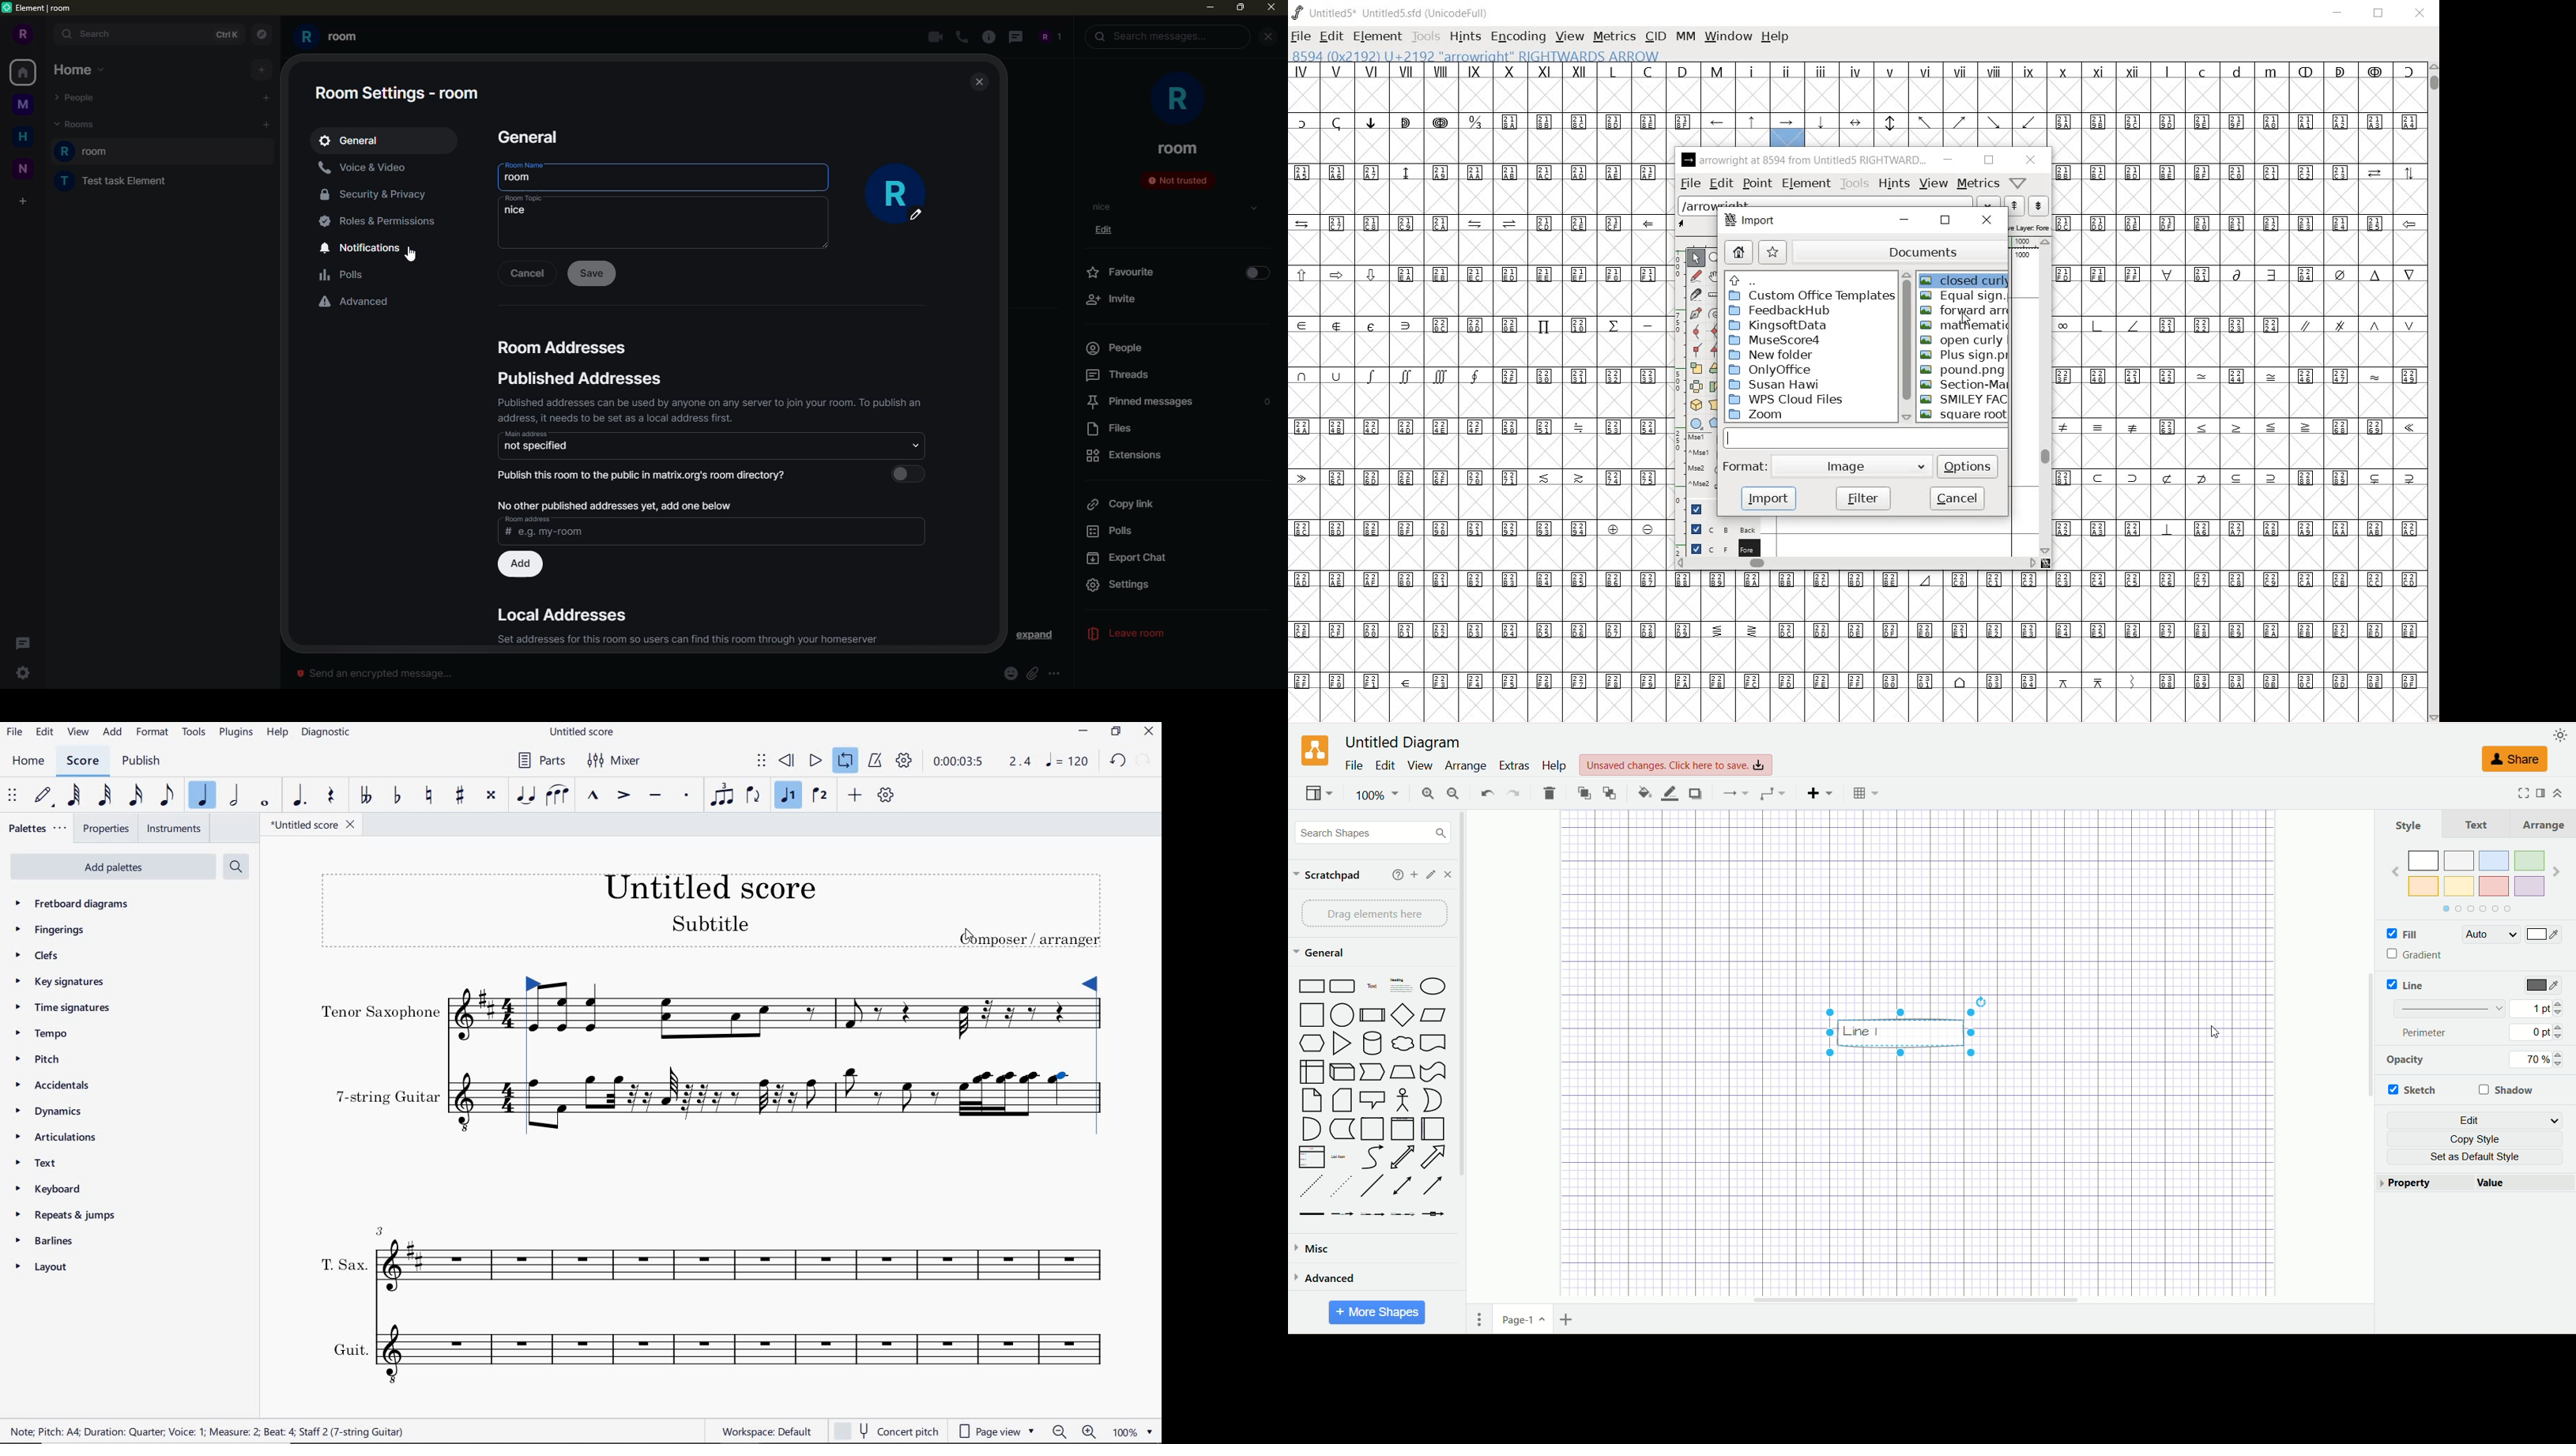 This screenshot has height=1456, width=2576. What do you see at coordinates (1301, 35) in the screenshot?
I see `FILE` at bounding box center [1301, 35].